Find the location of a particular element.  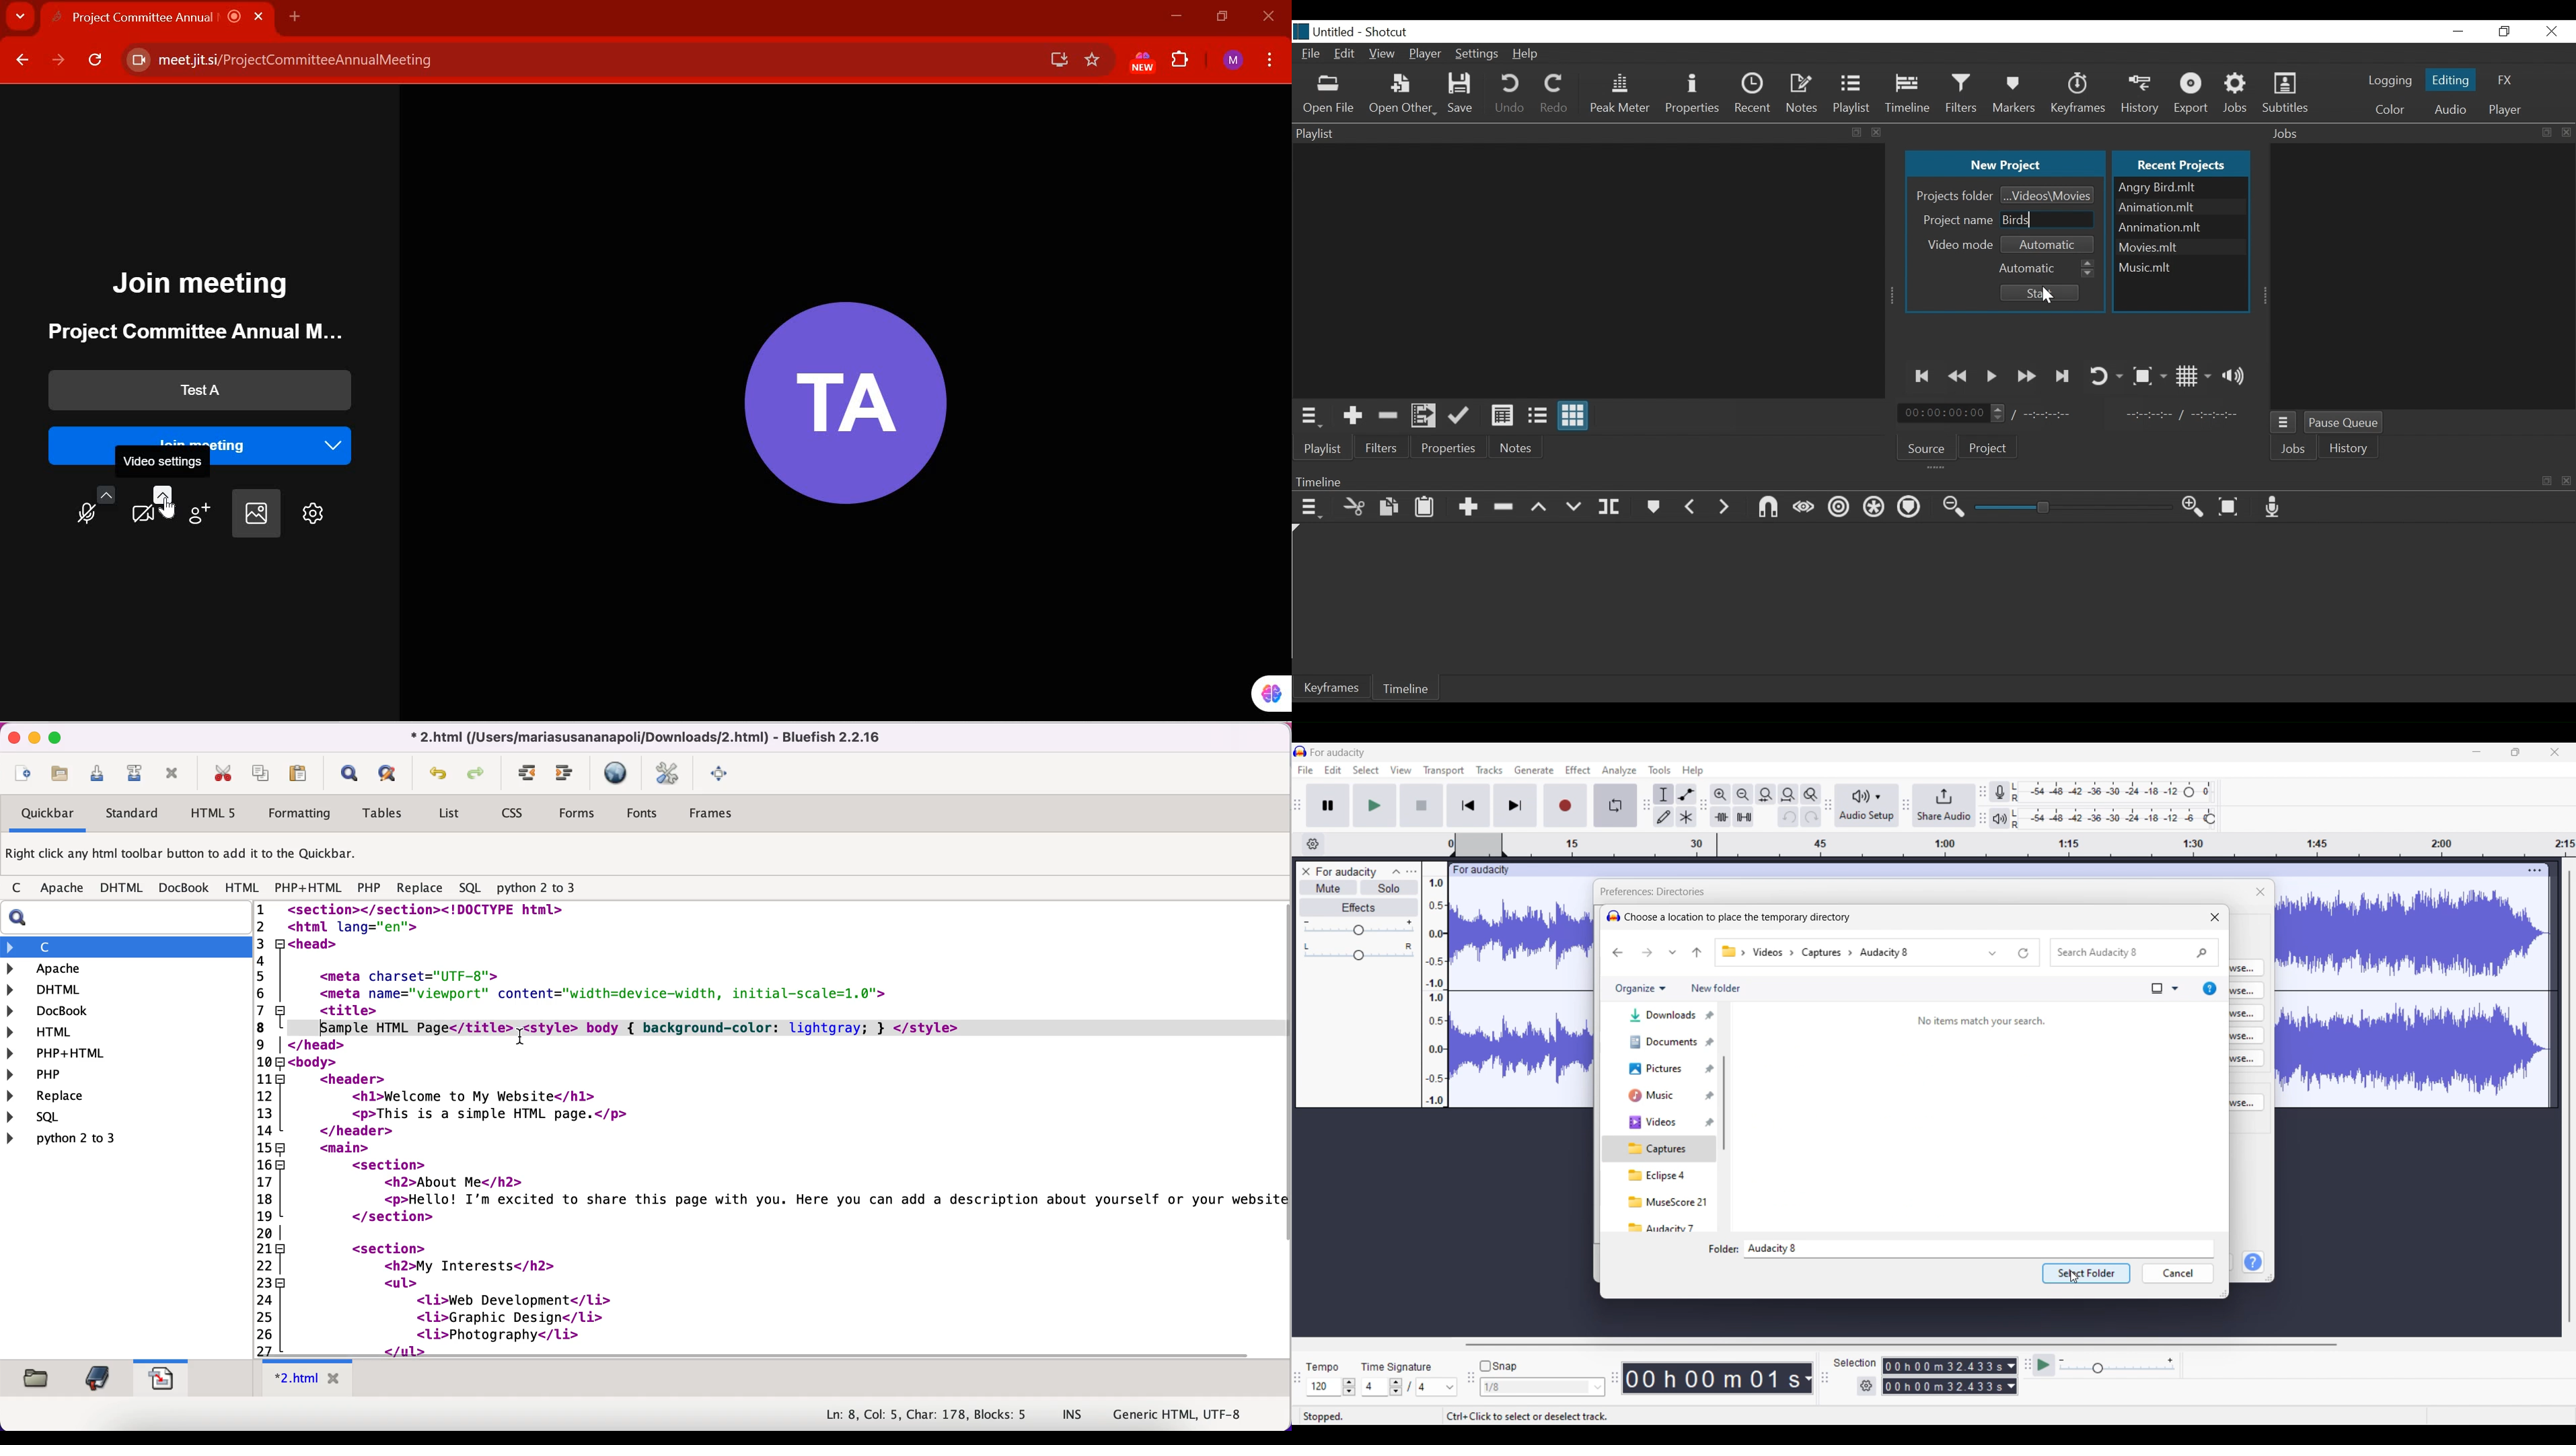

History is located at coordinates (2142, 92).